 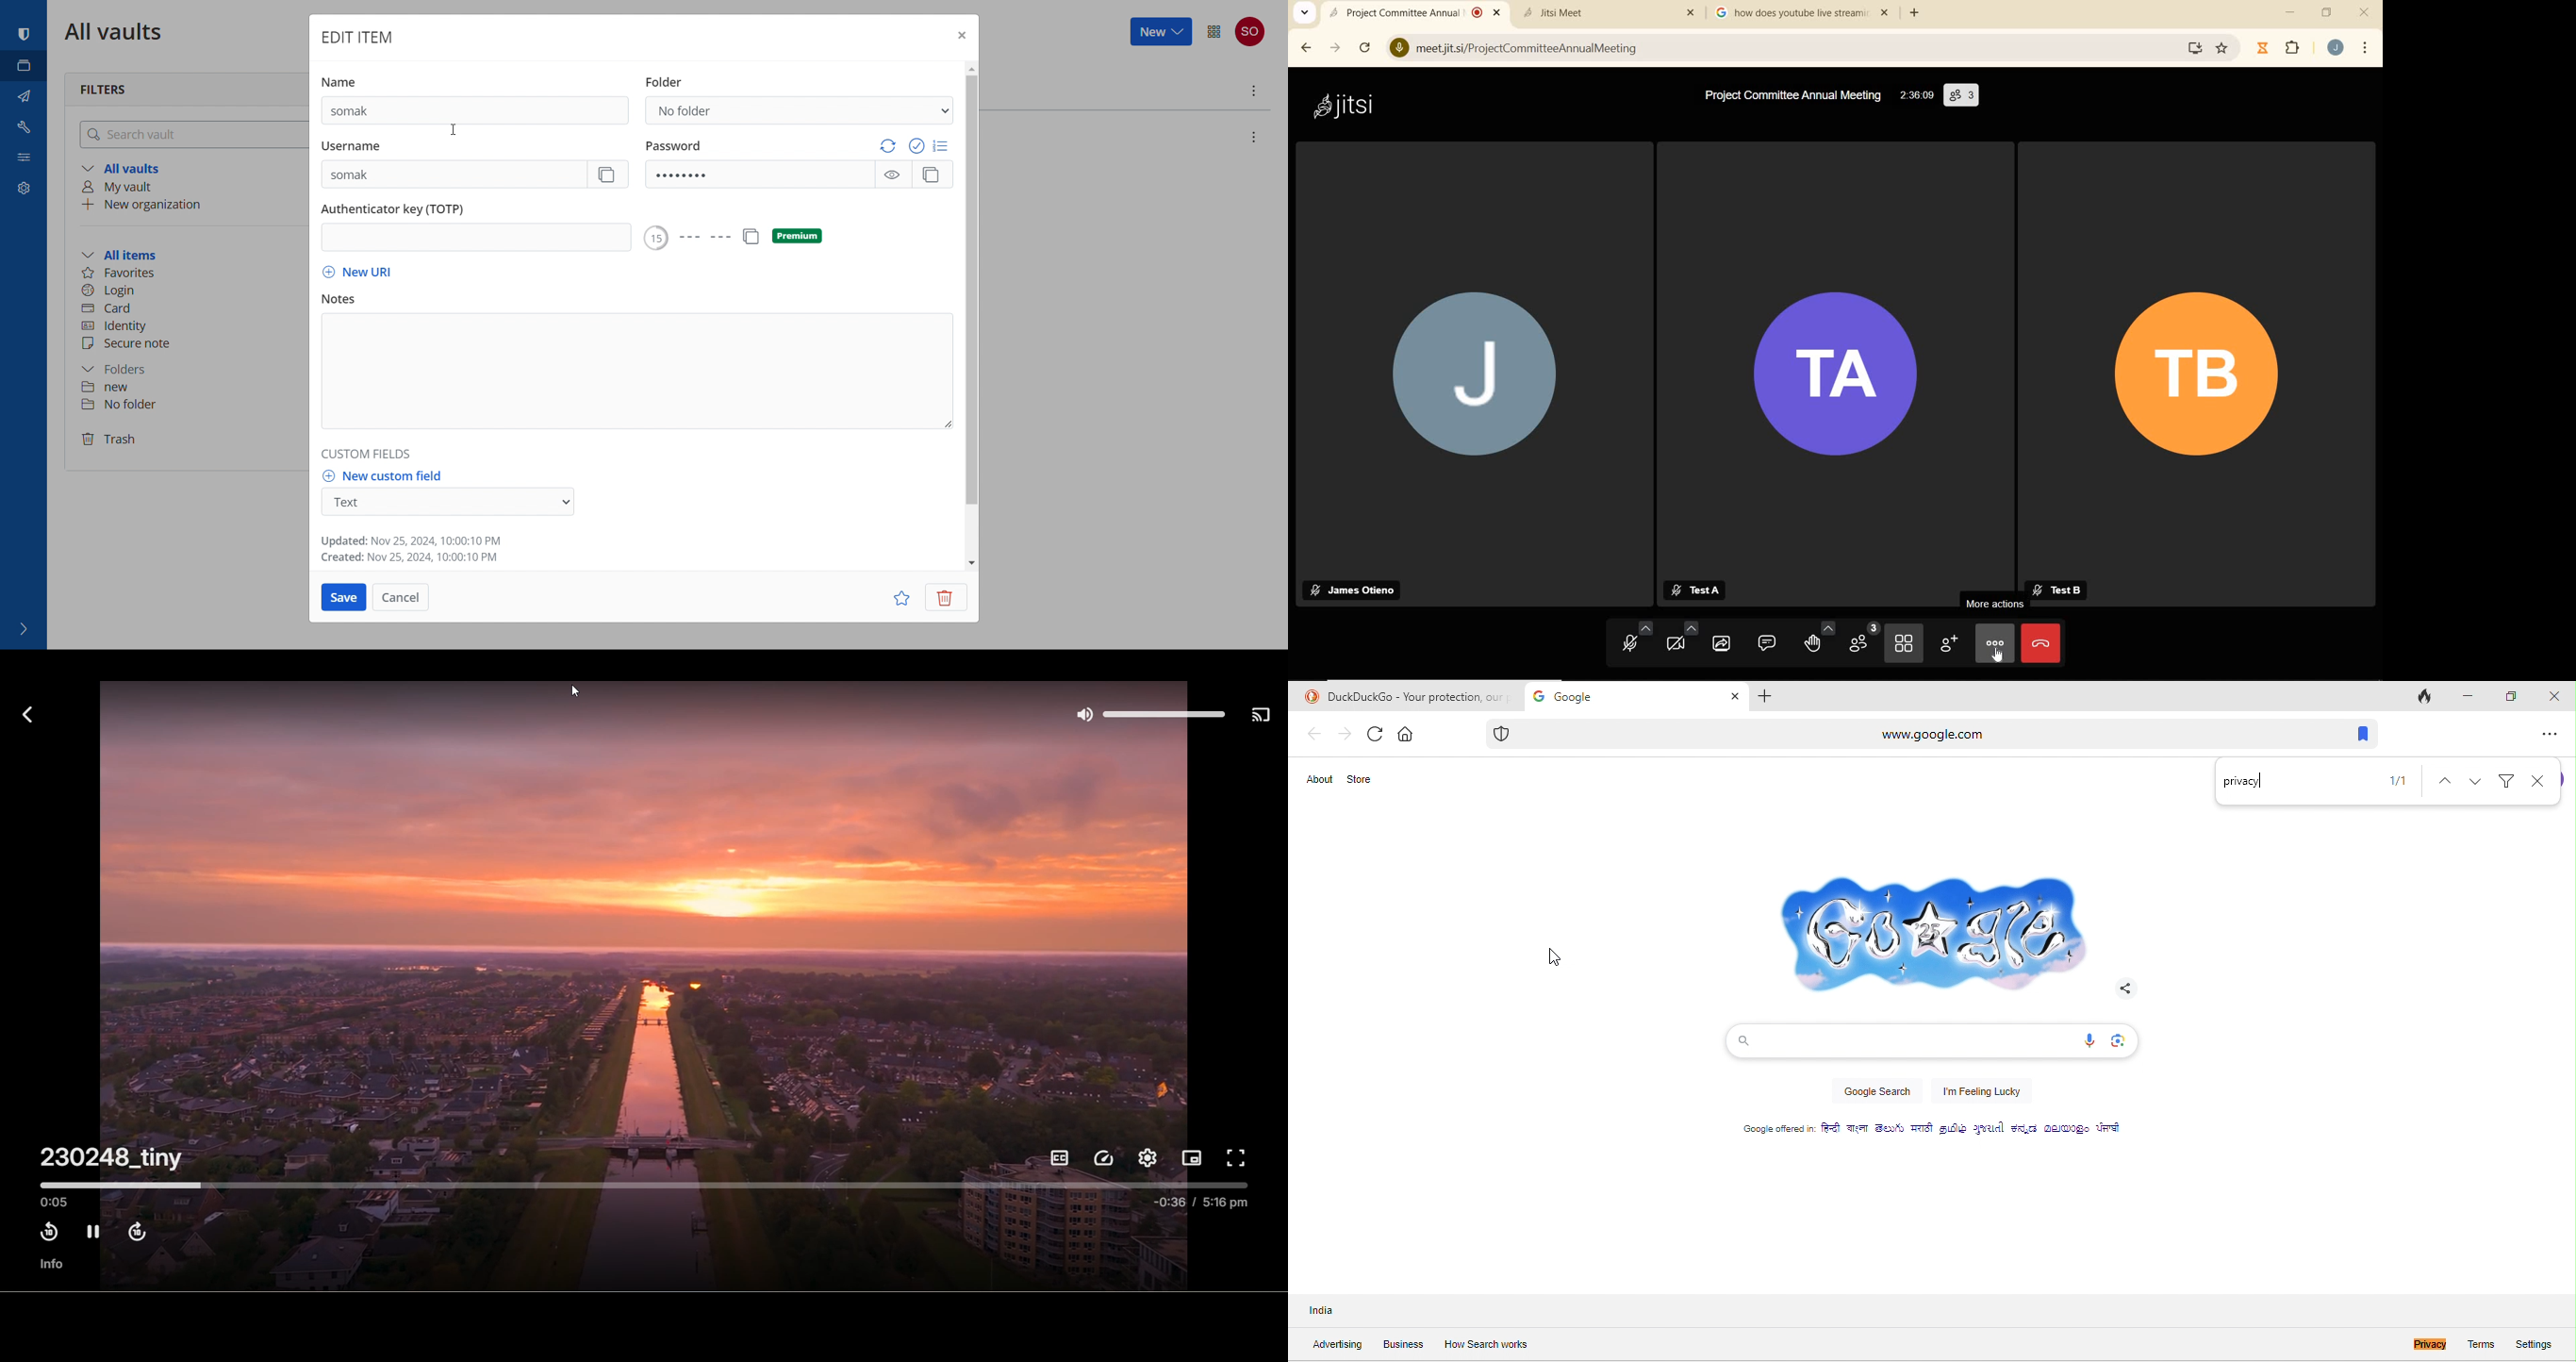 What do you see at coordinates (1875, 1095) in the screenshot?
I see `google search` at bounding box center [1875, 1095].